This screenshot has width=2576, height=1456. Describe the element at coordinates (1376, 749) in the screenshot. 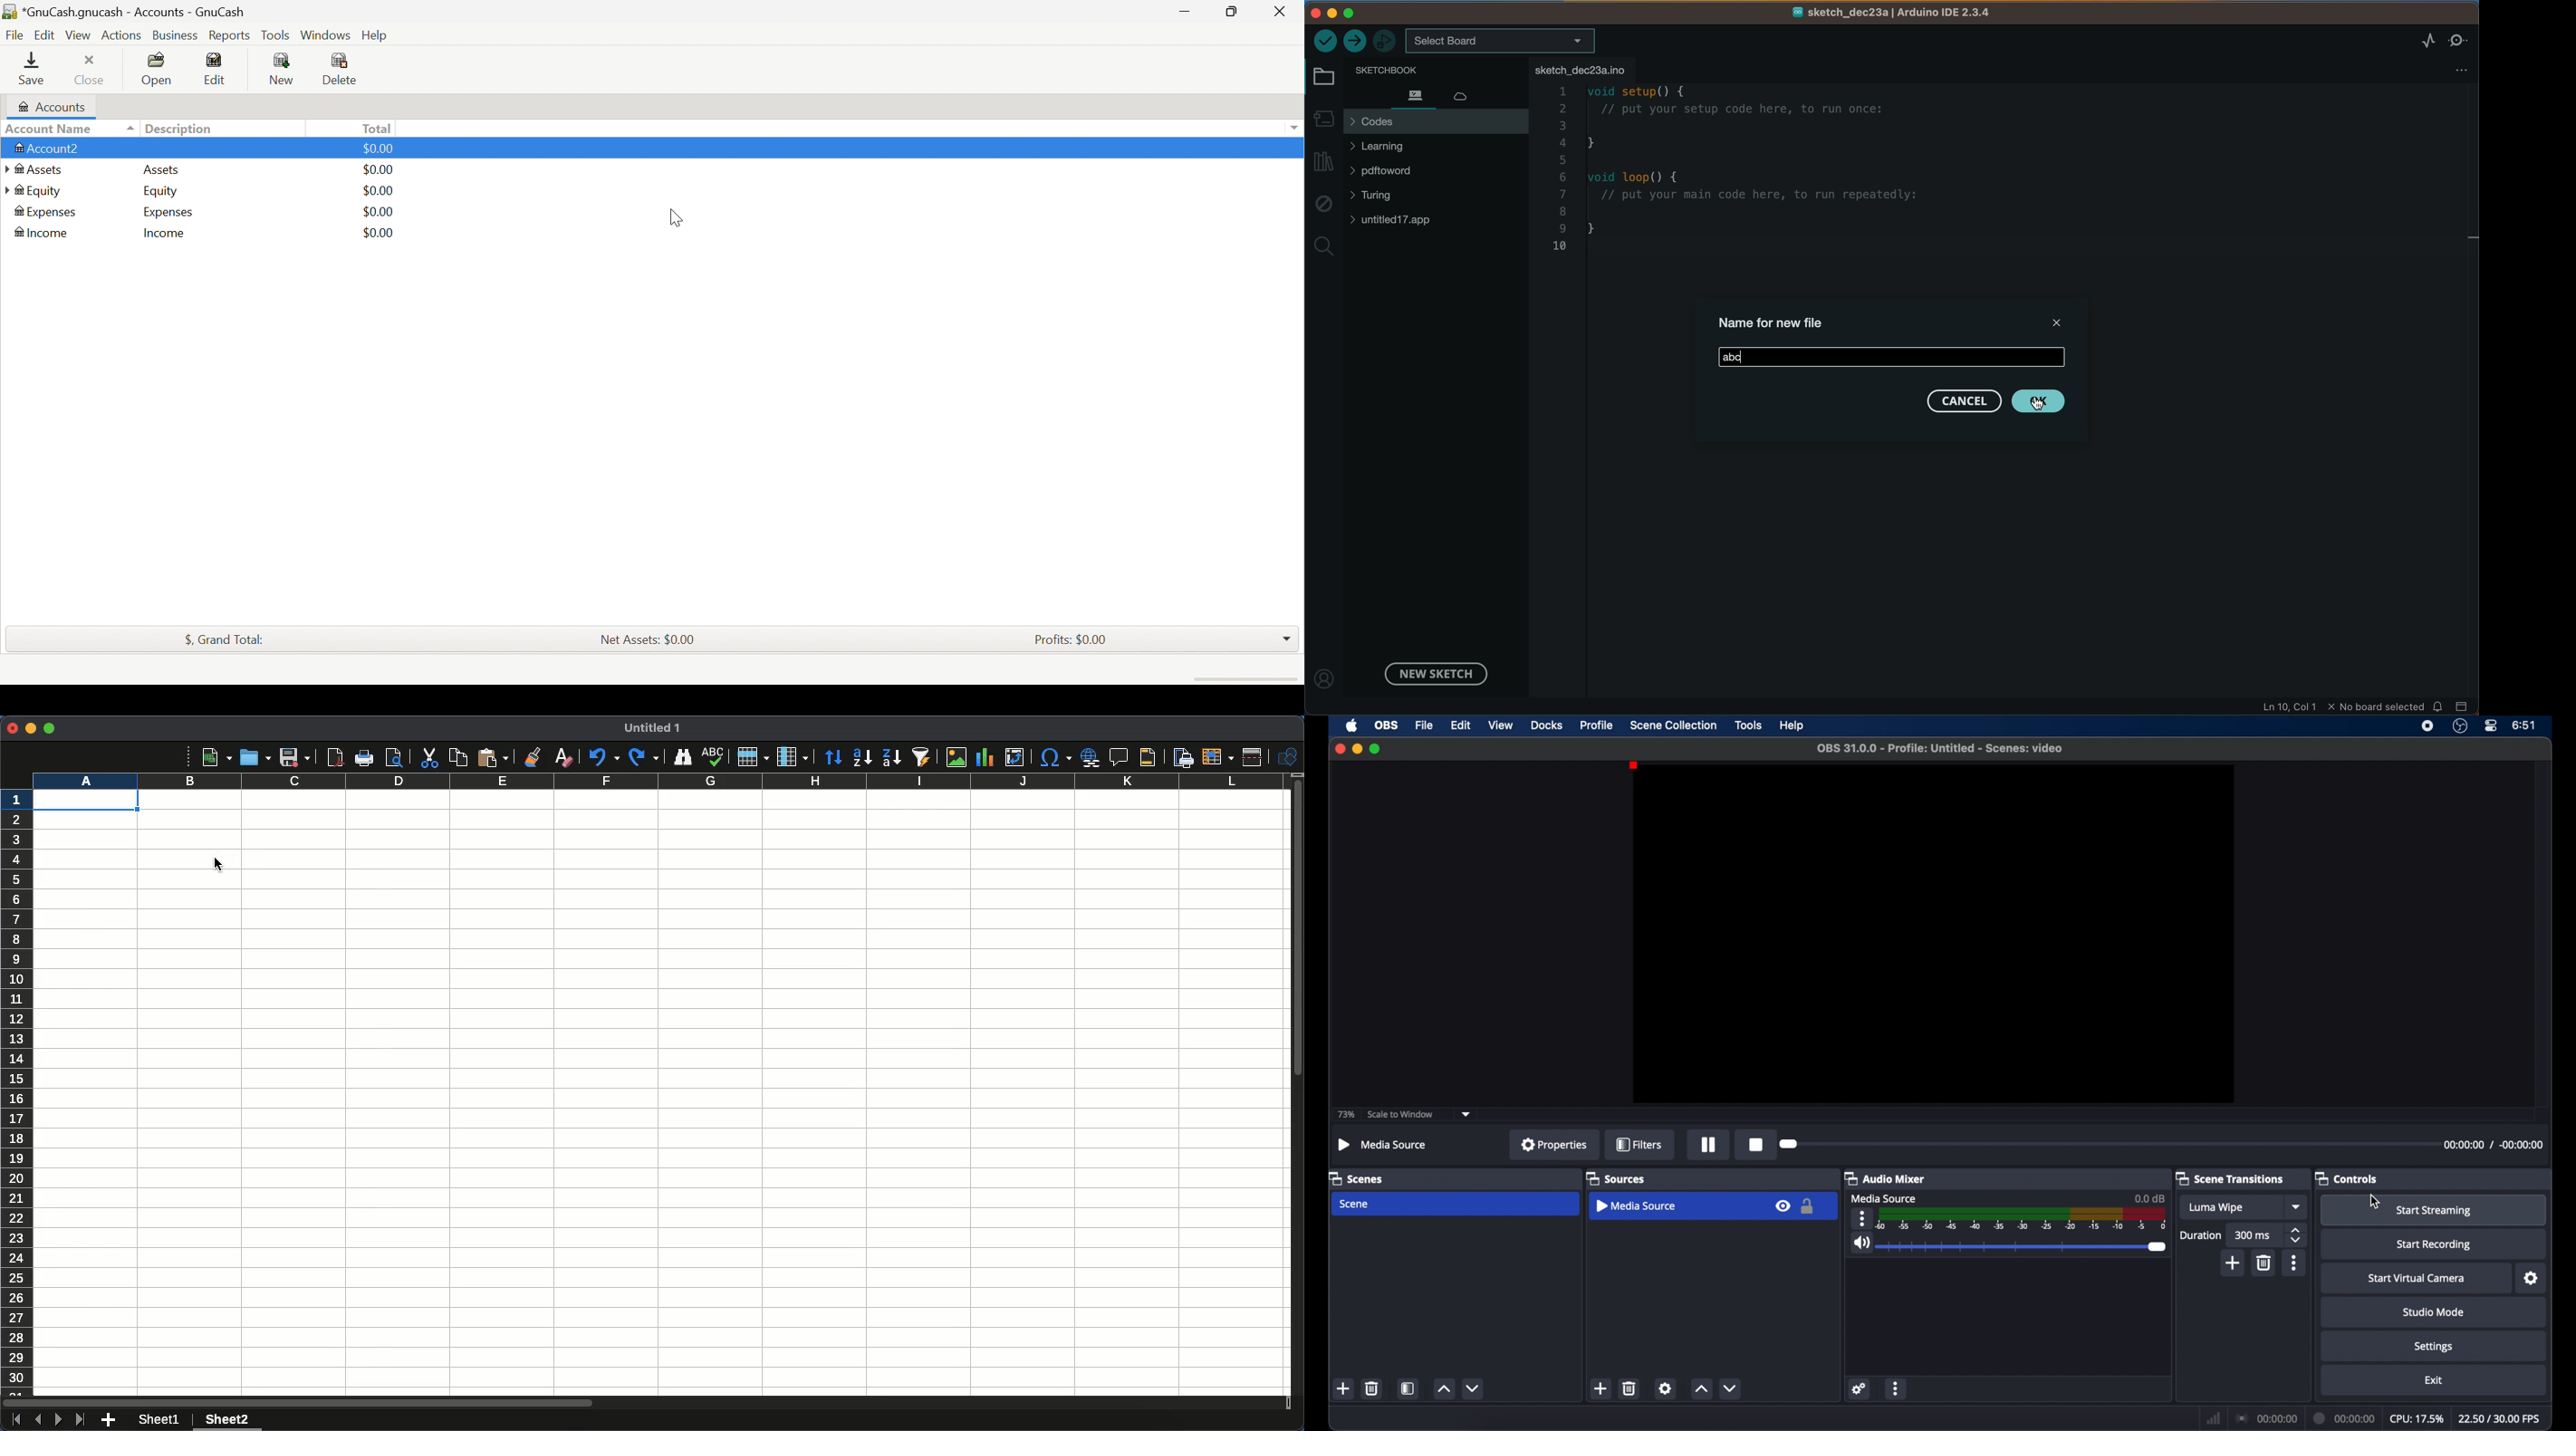

I see `maximize` at that location.